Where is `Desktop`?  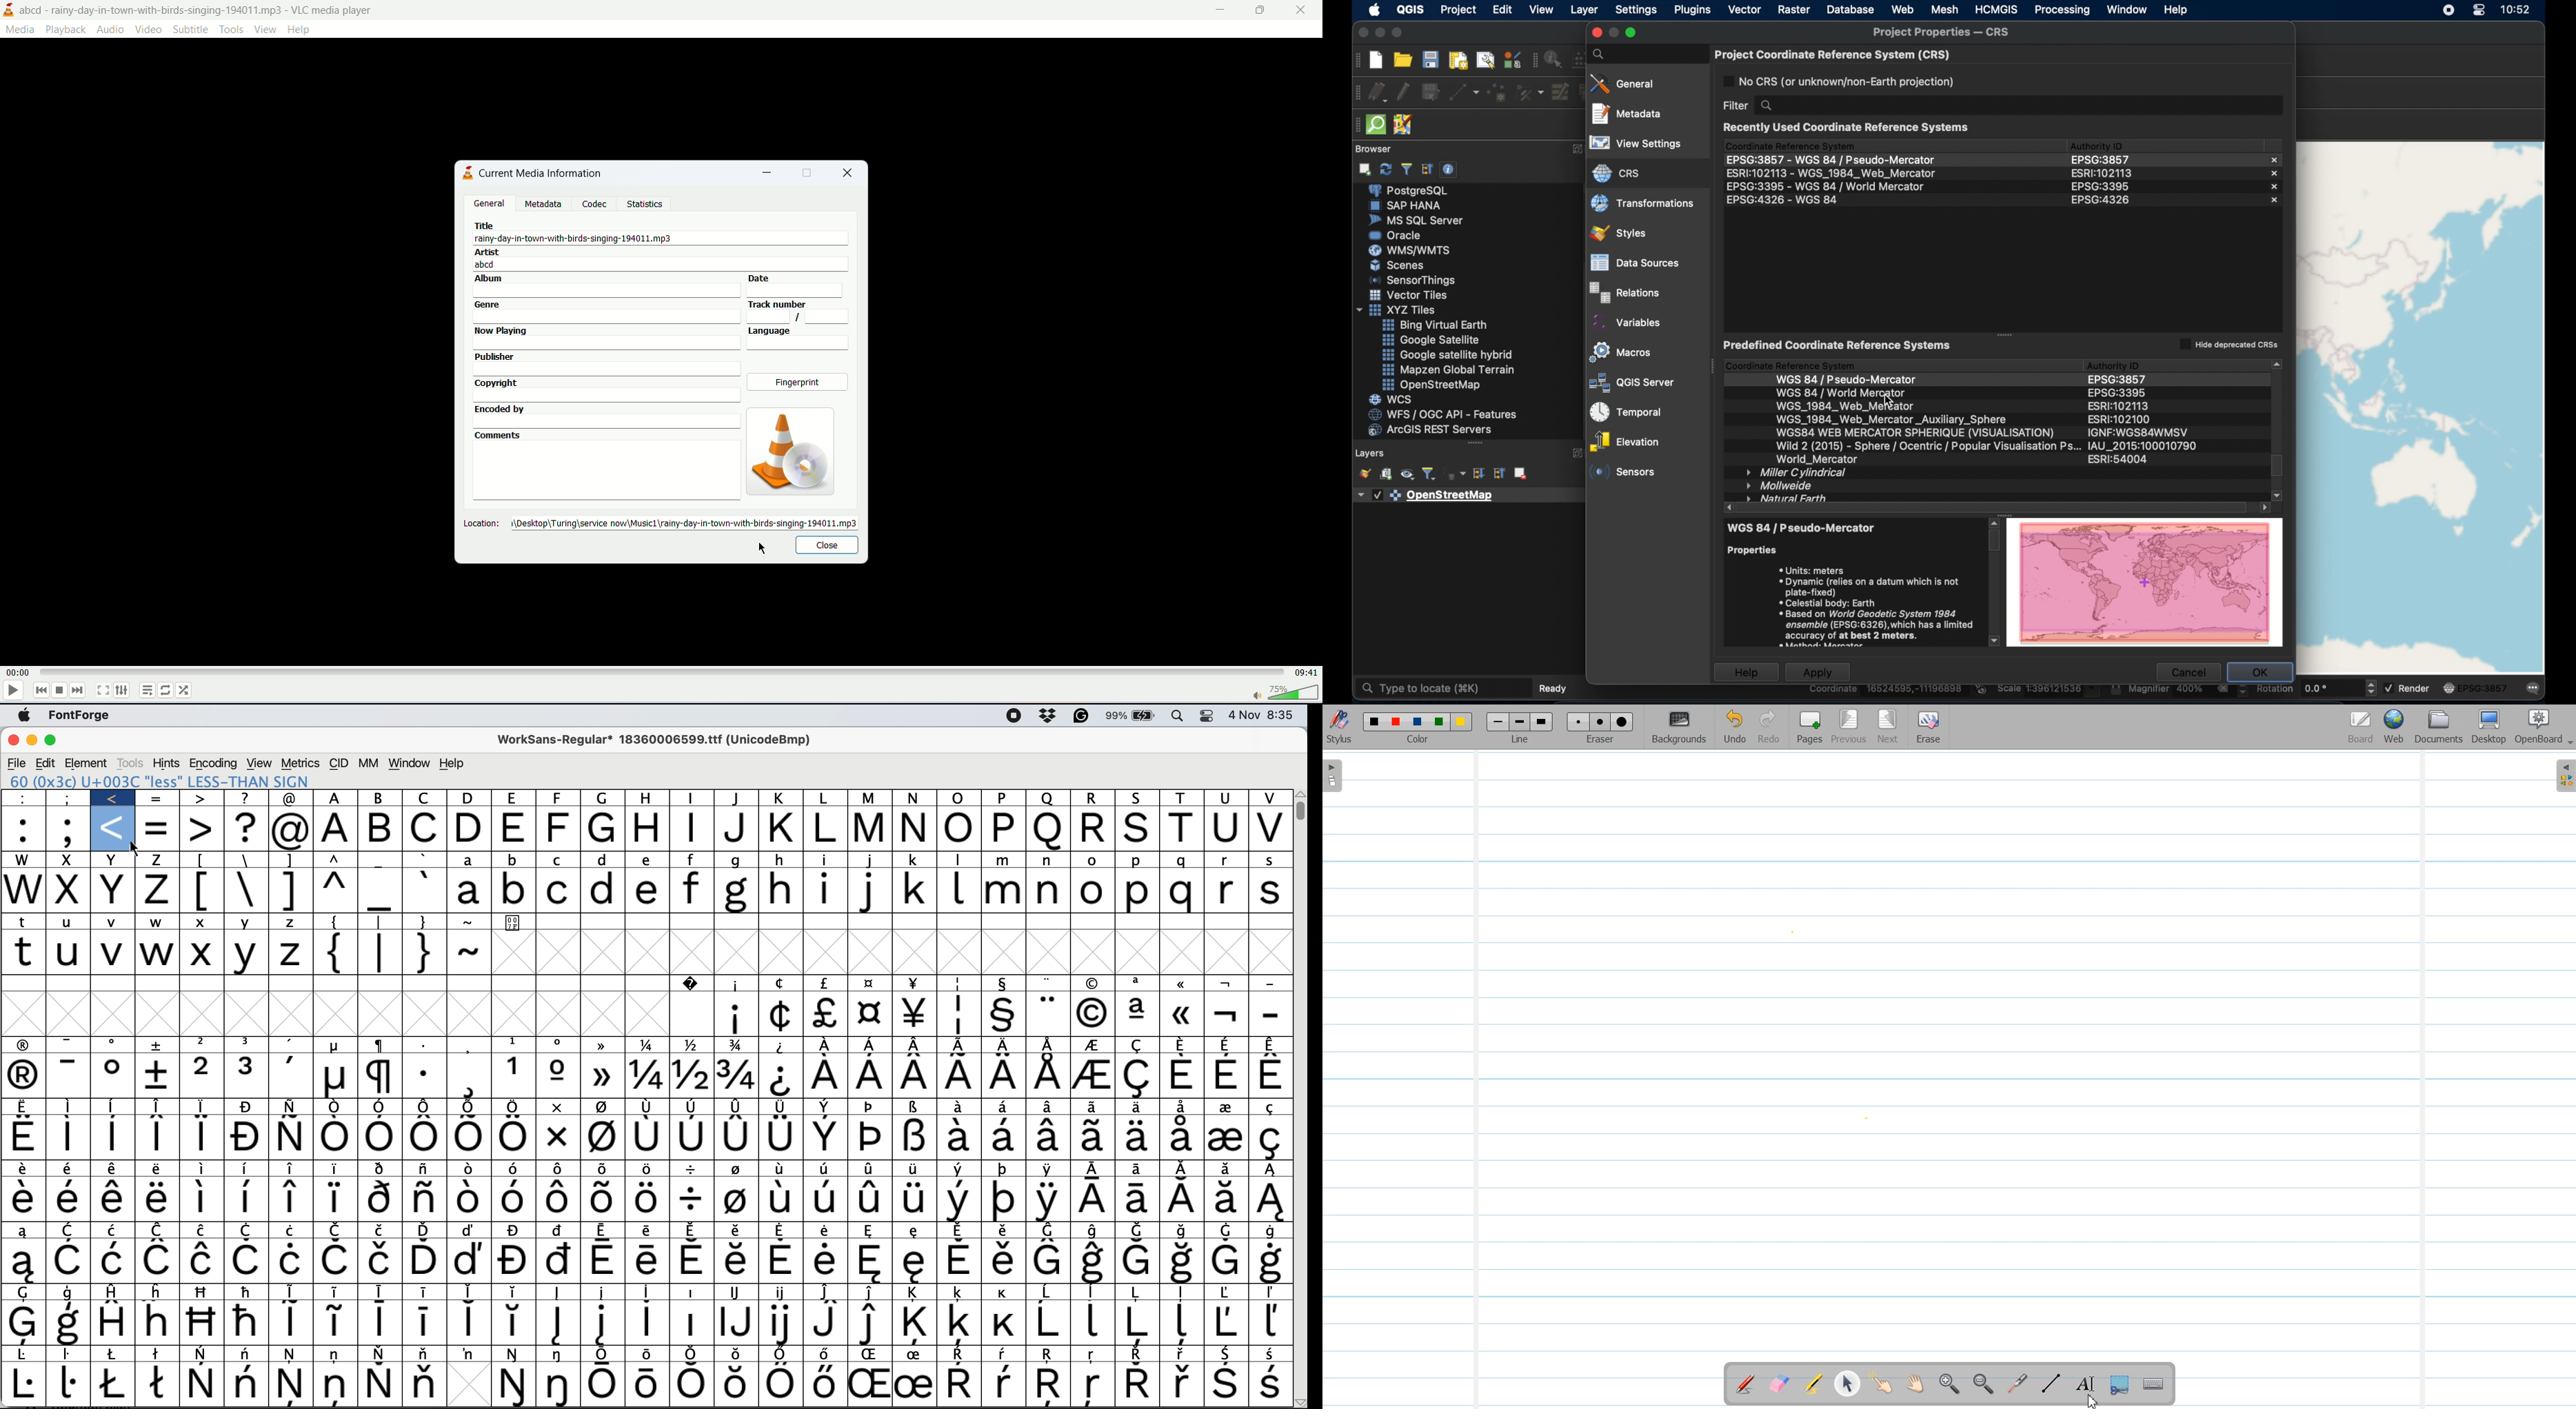 Desktop is located at coordinates (2489, 727).